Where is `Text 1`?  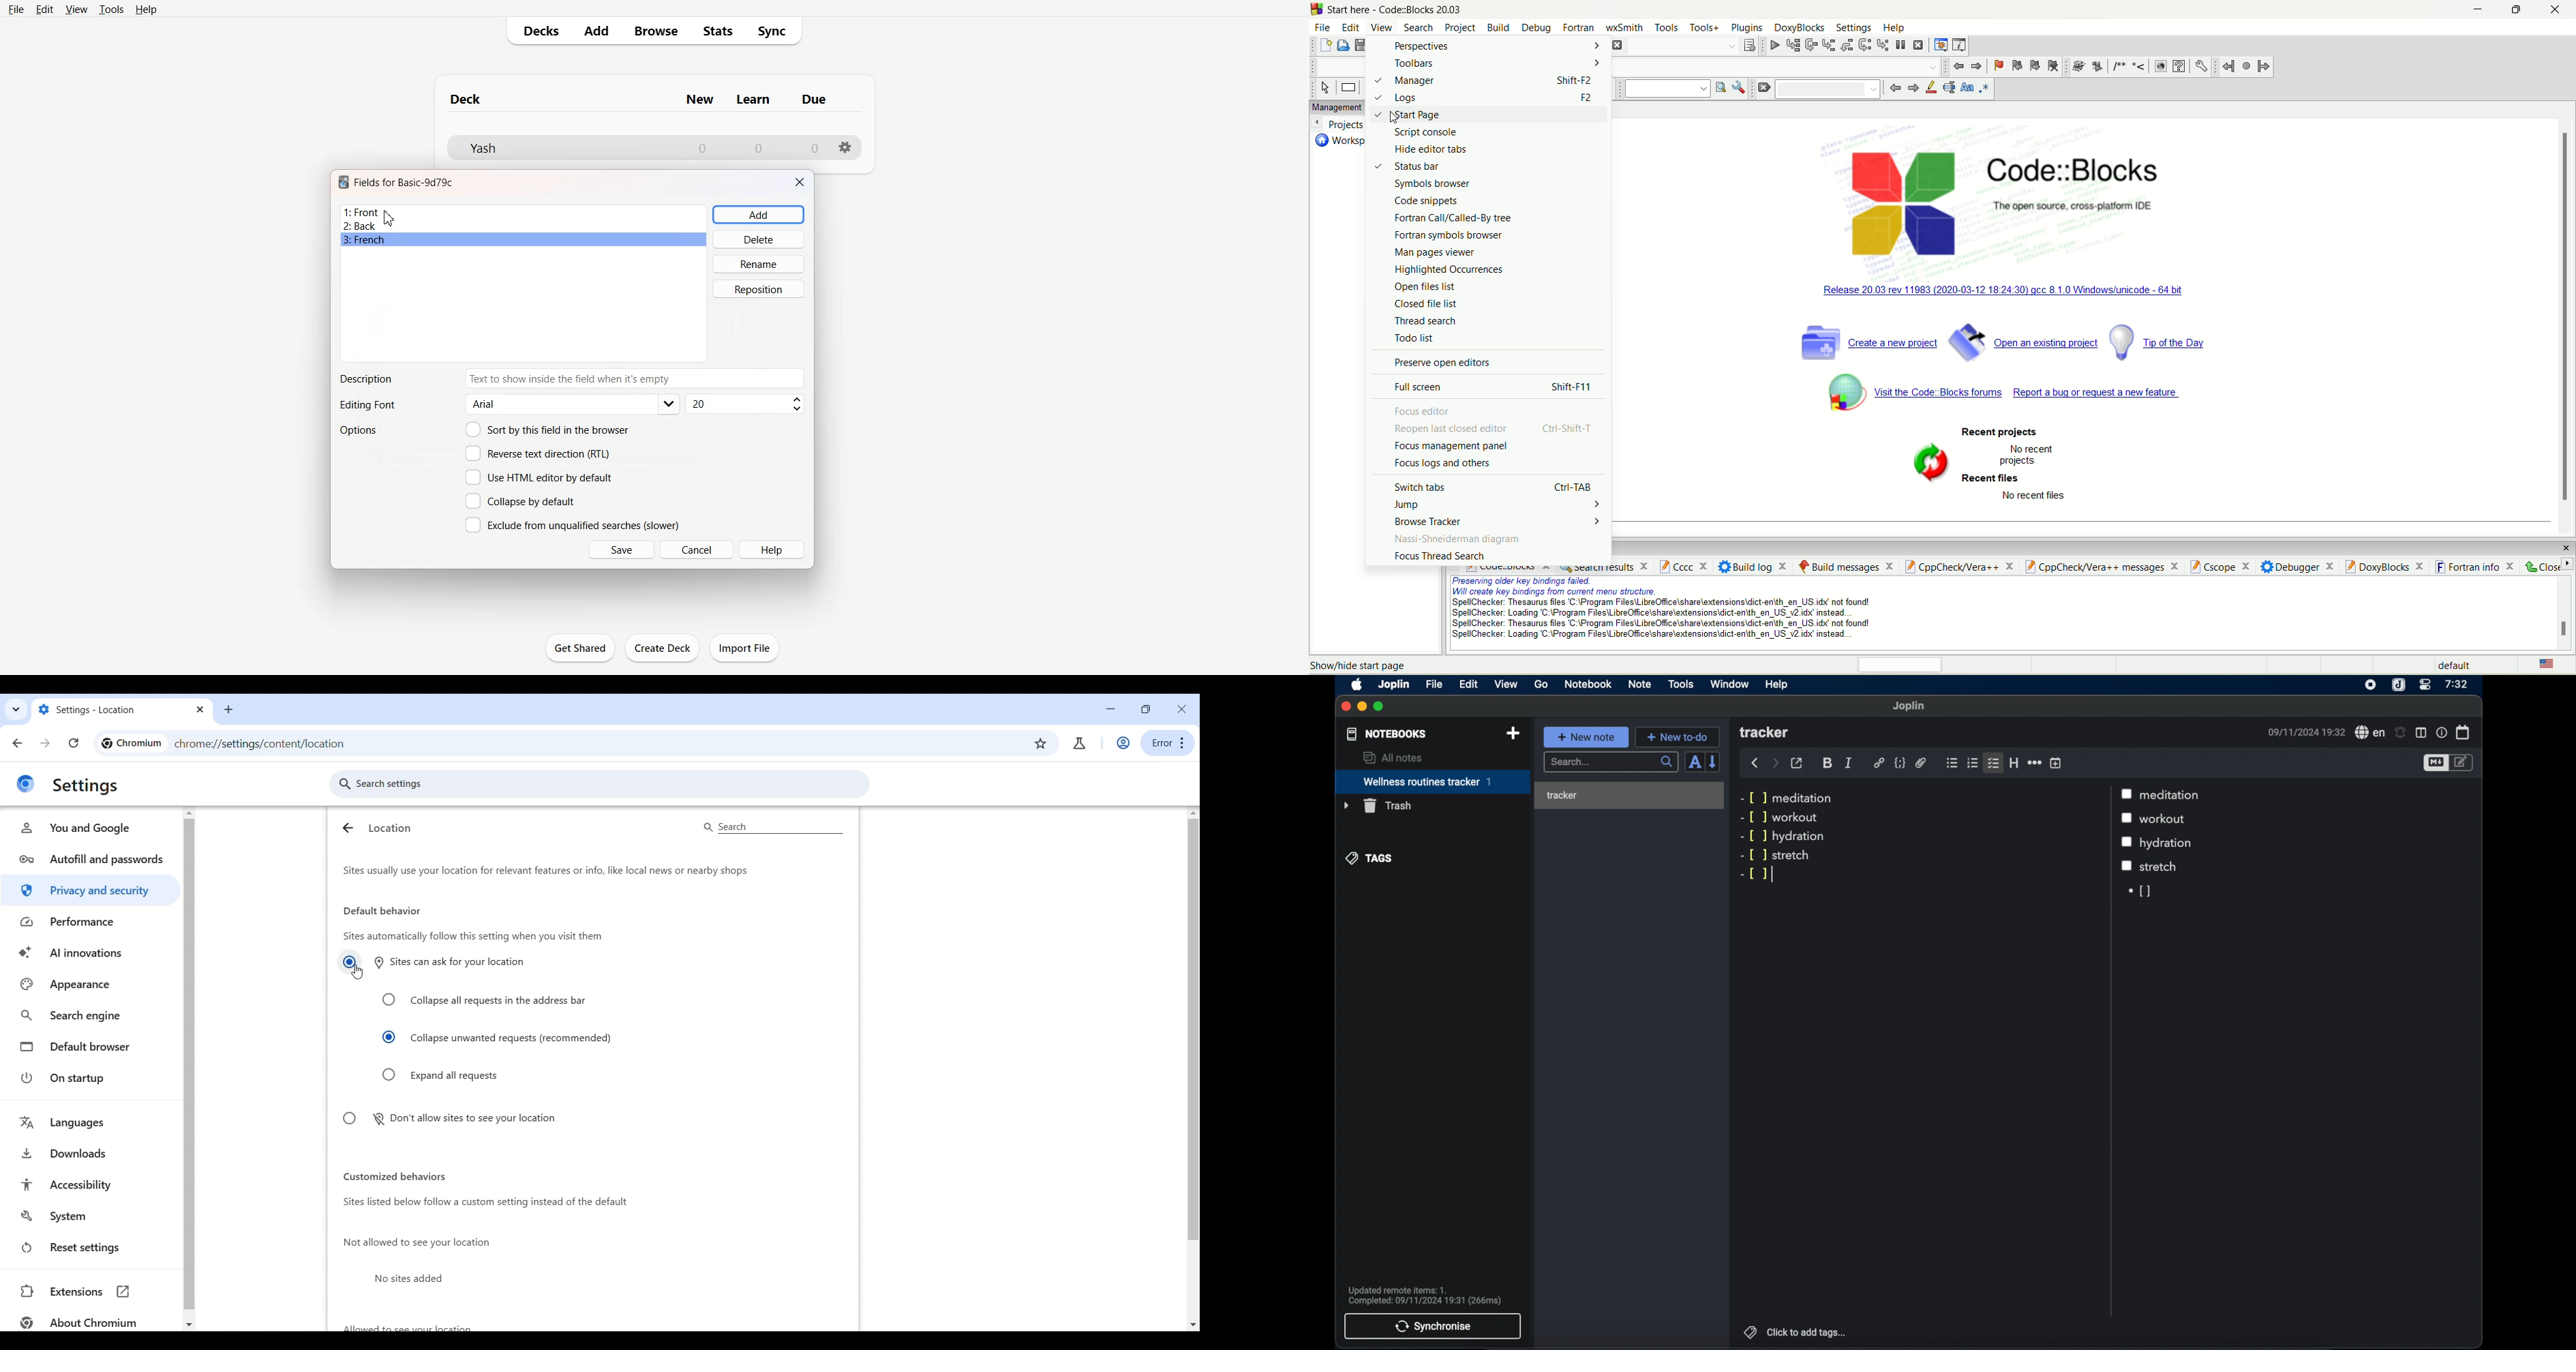 Text 1 is located at coordinates (404, 182).